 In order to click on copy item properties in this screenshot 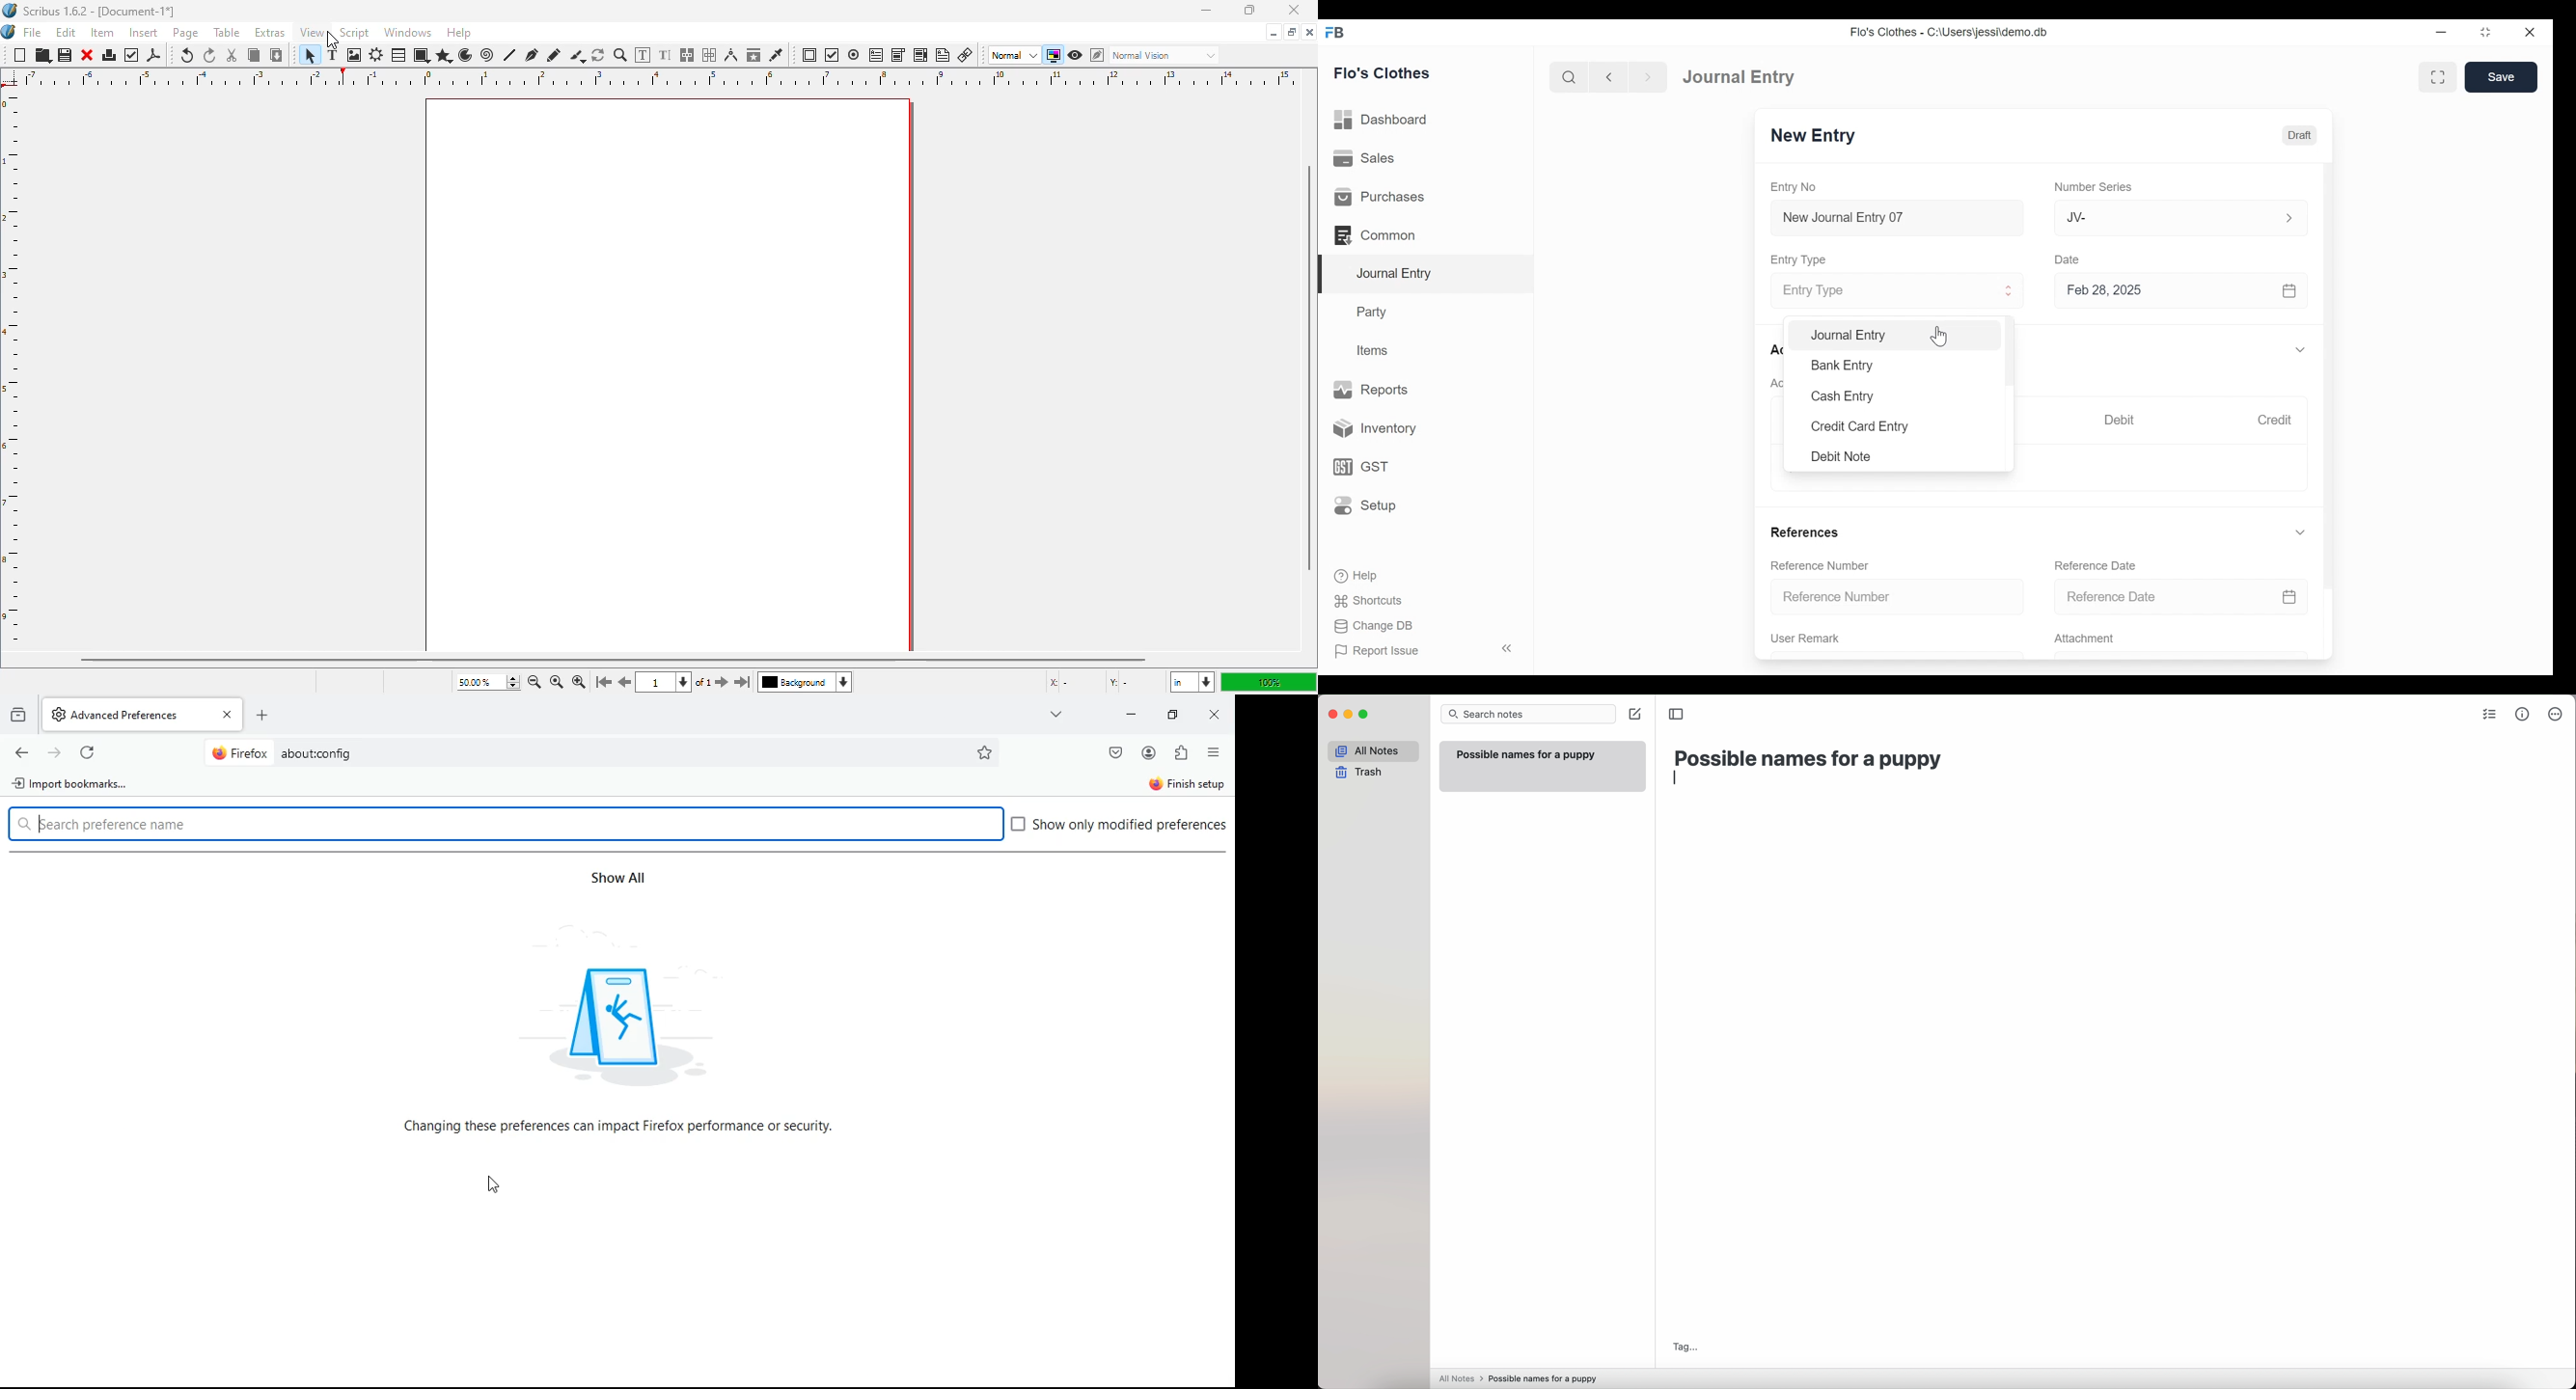, I will do `click(754, 54)`.